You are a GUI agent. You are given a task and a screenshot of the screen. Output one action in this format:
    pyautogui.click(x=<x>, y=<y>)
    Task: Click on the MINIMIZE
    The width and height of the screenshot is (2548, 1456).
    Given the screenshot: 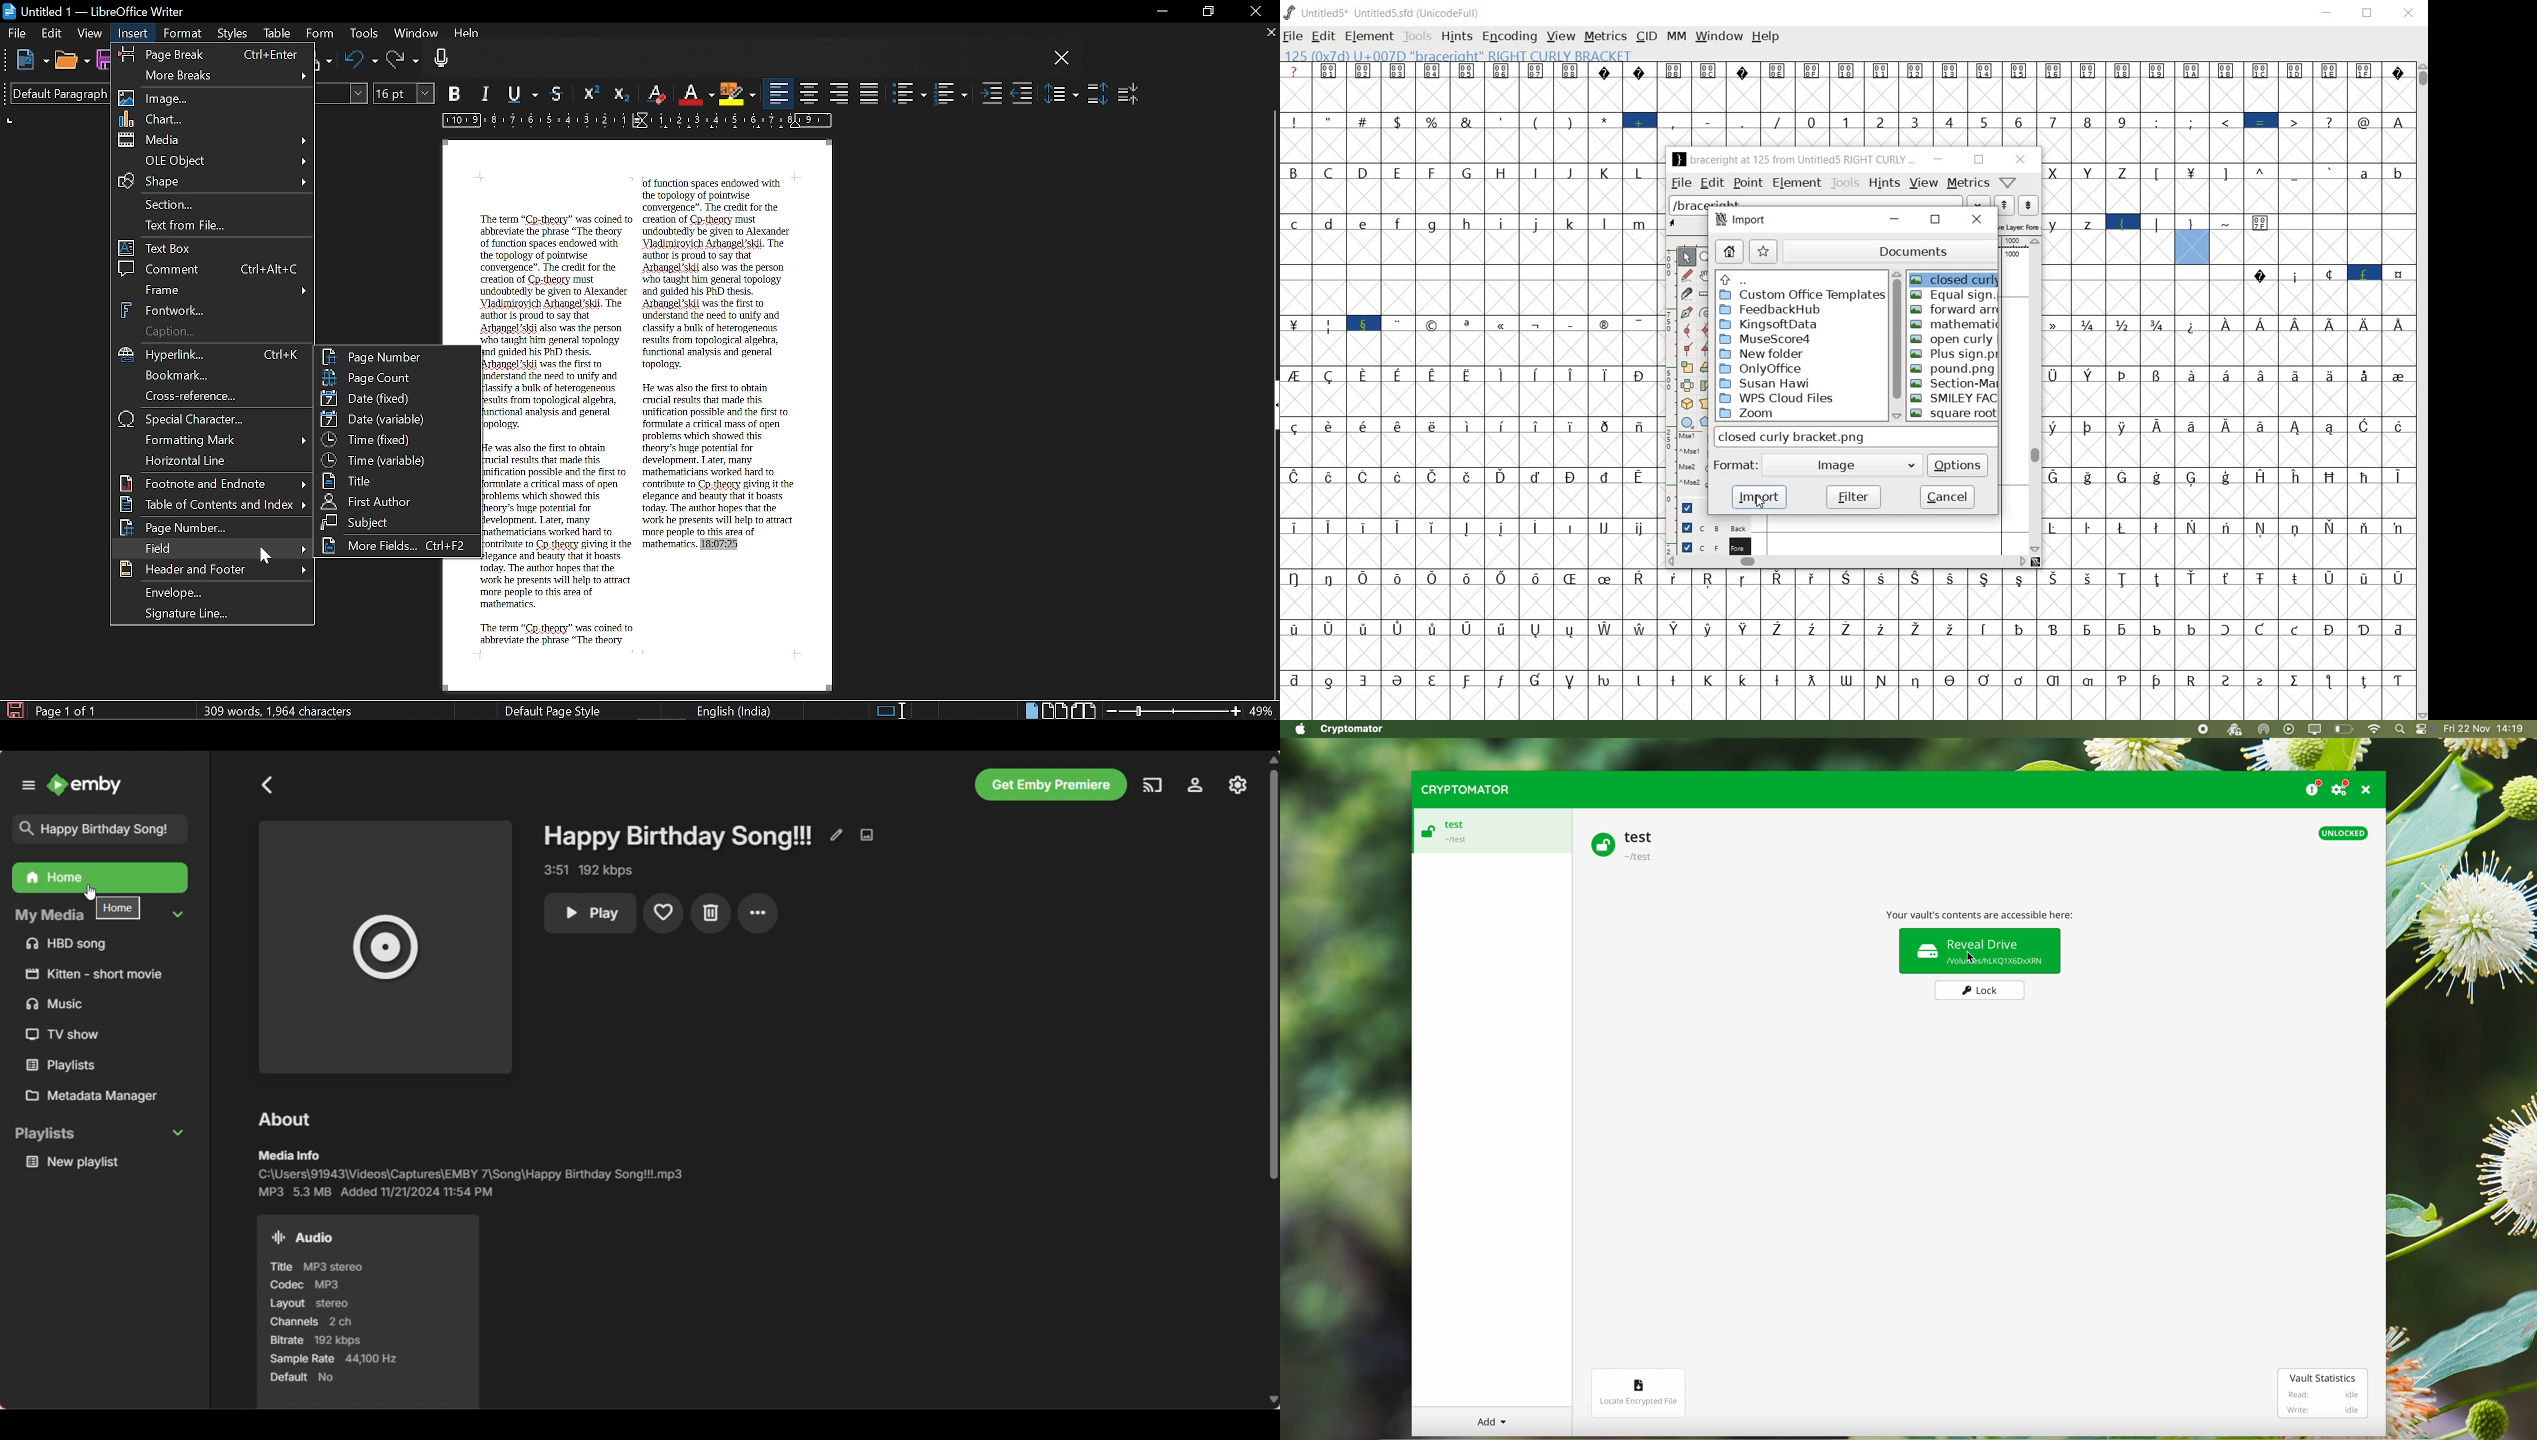 What is the action you would take?
    pyautogui.click(x=2328, y=13)
    